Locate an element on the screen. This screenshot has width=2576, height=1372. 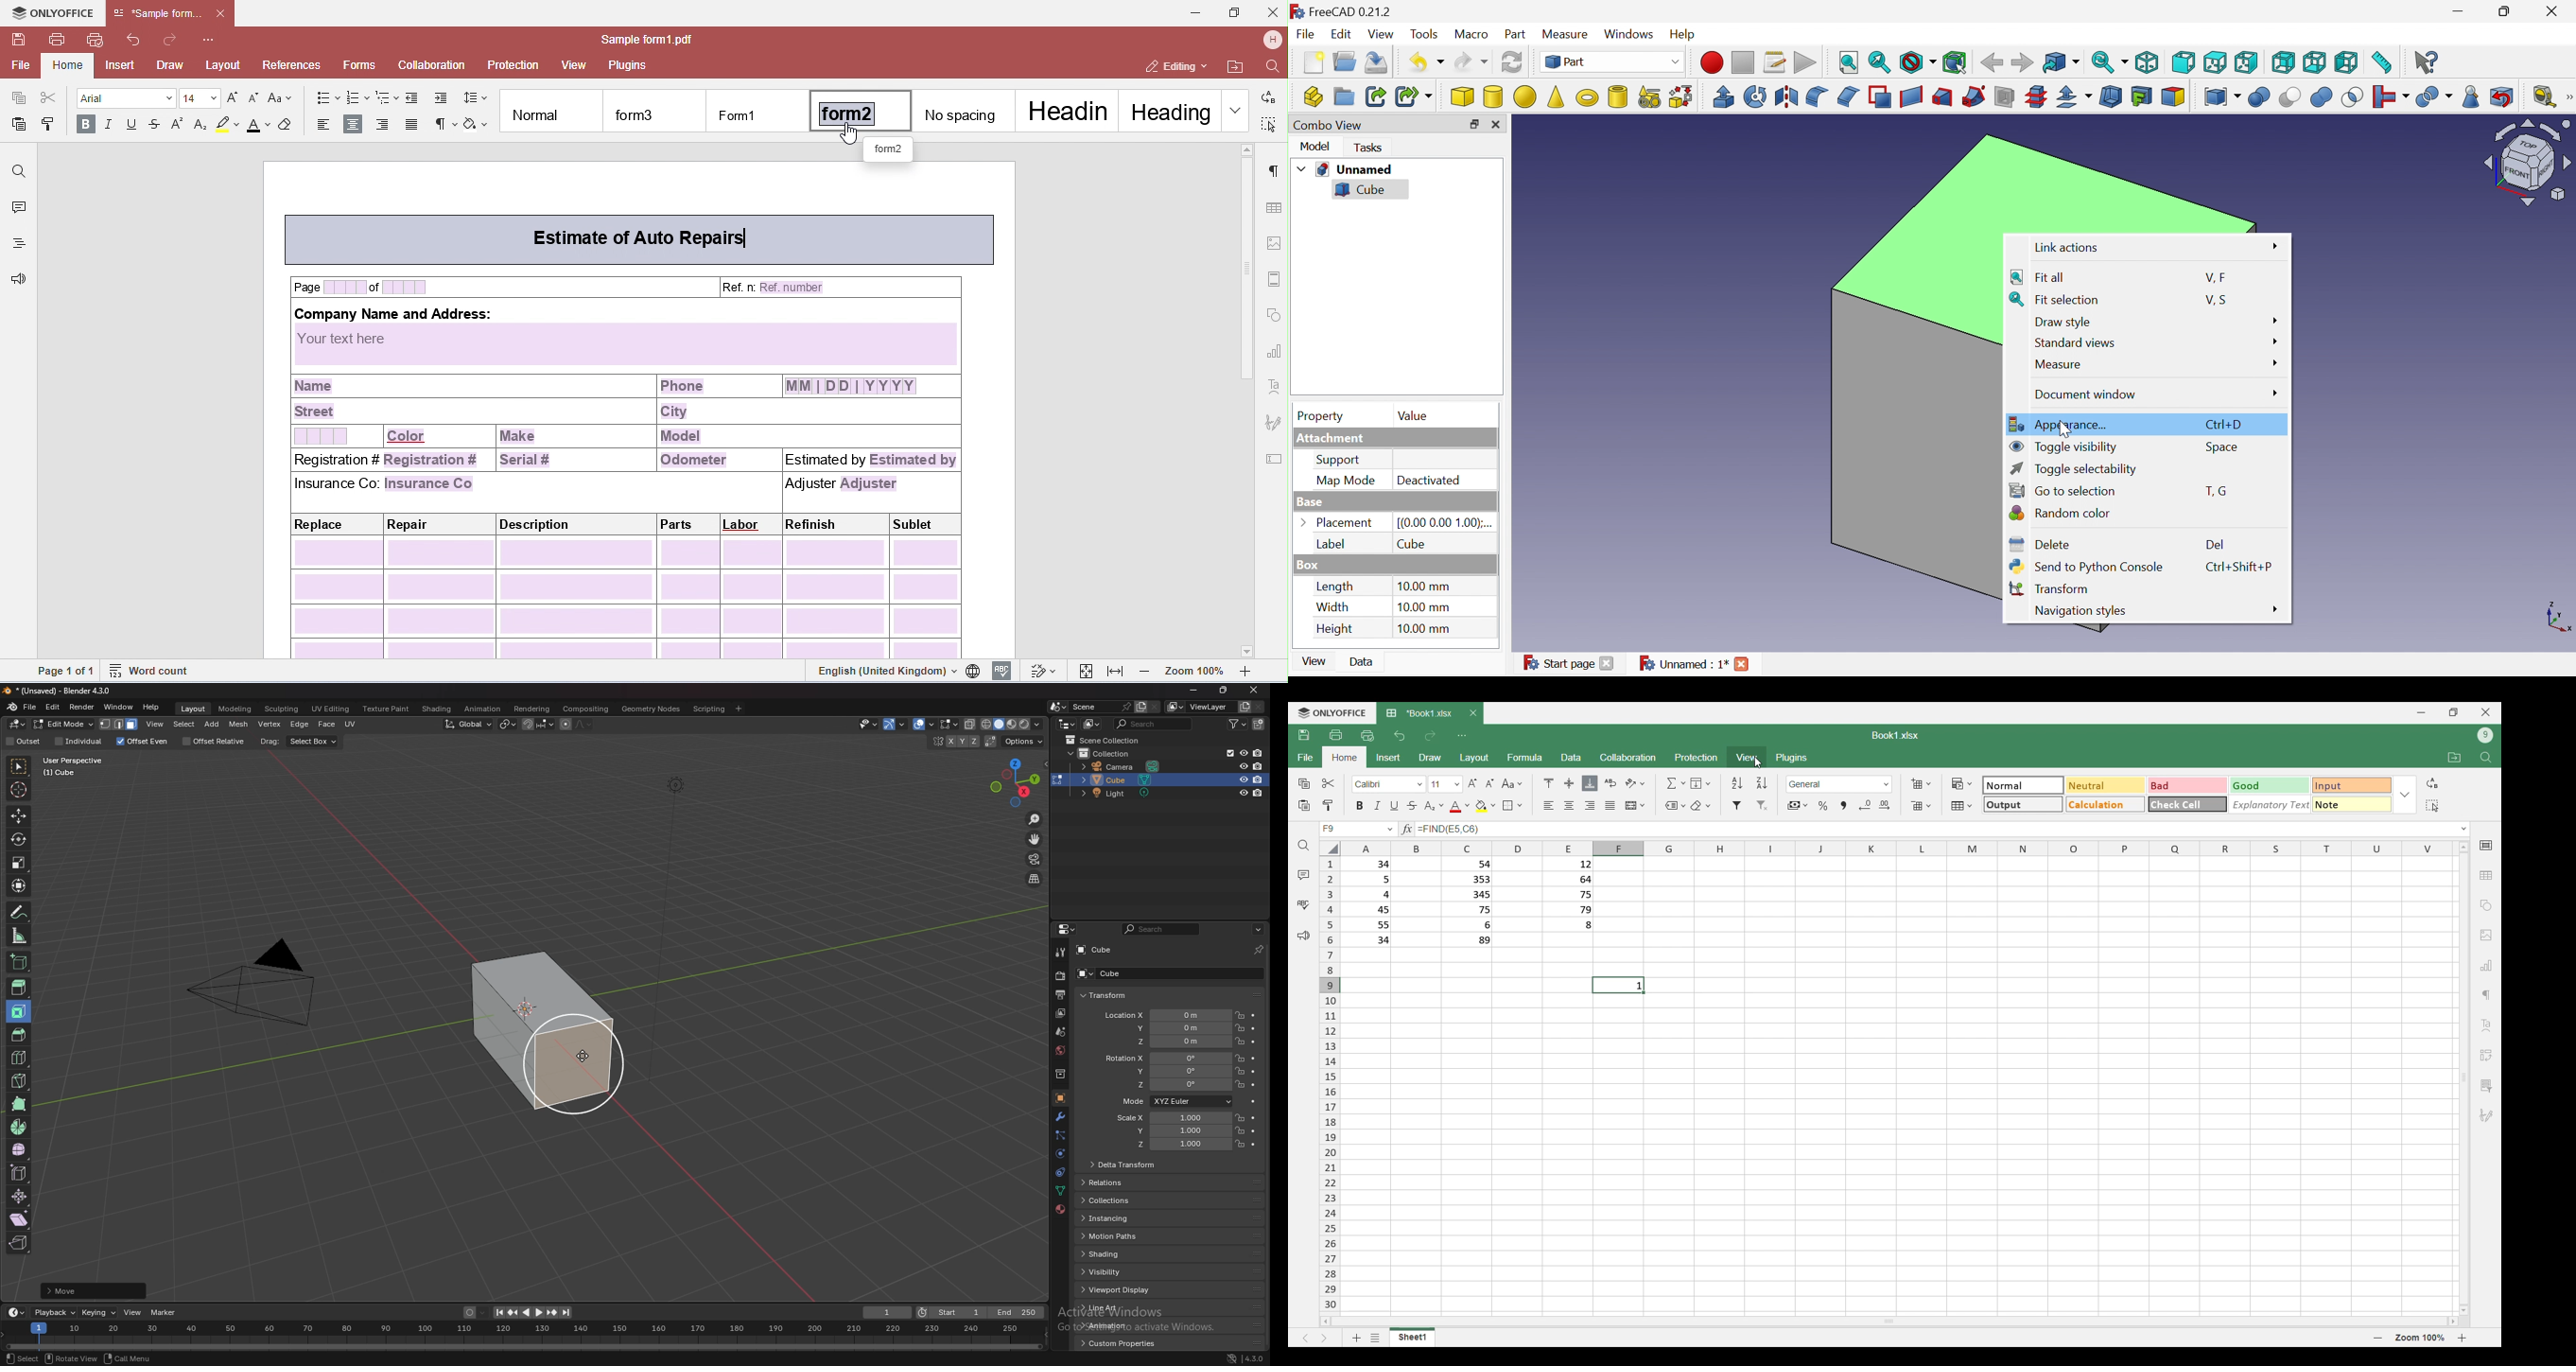
FreeCAD 0.21.2 is located at coordinates (1341, 11).